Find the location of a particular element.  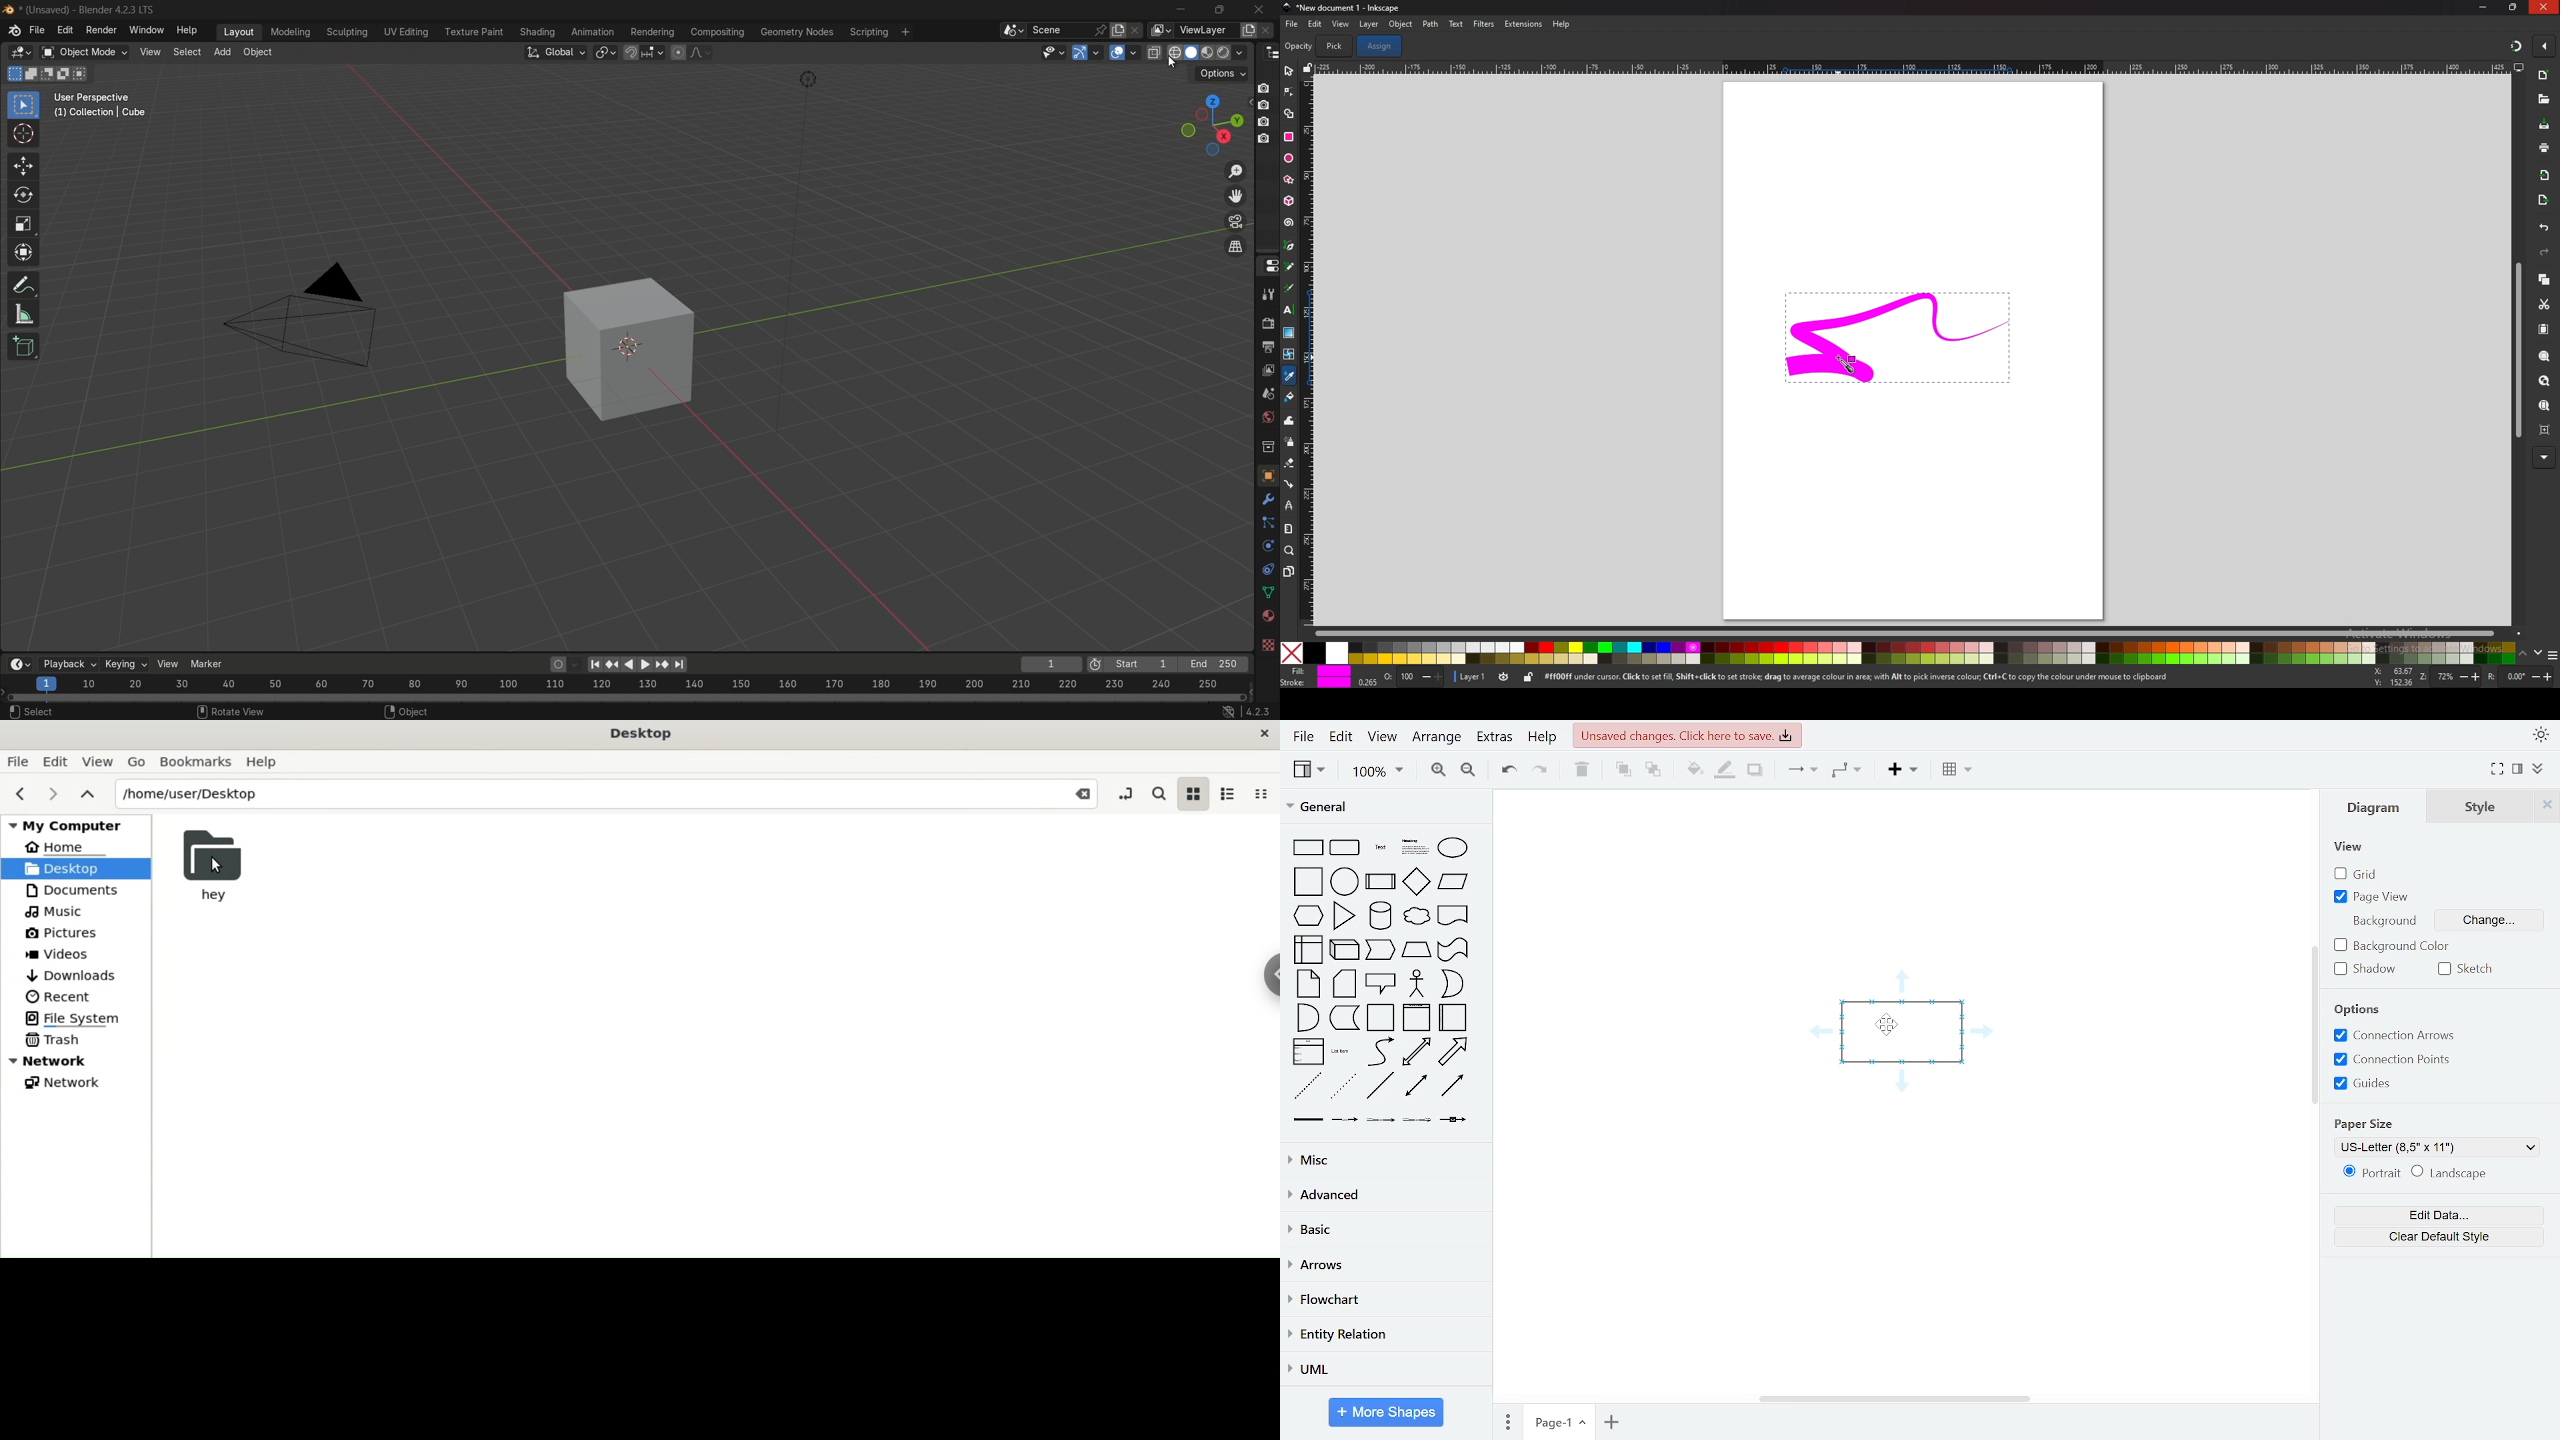

file menu is located at coordinates (38, 31).